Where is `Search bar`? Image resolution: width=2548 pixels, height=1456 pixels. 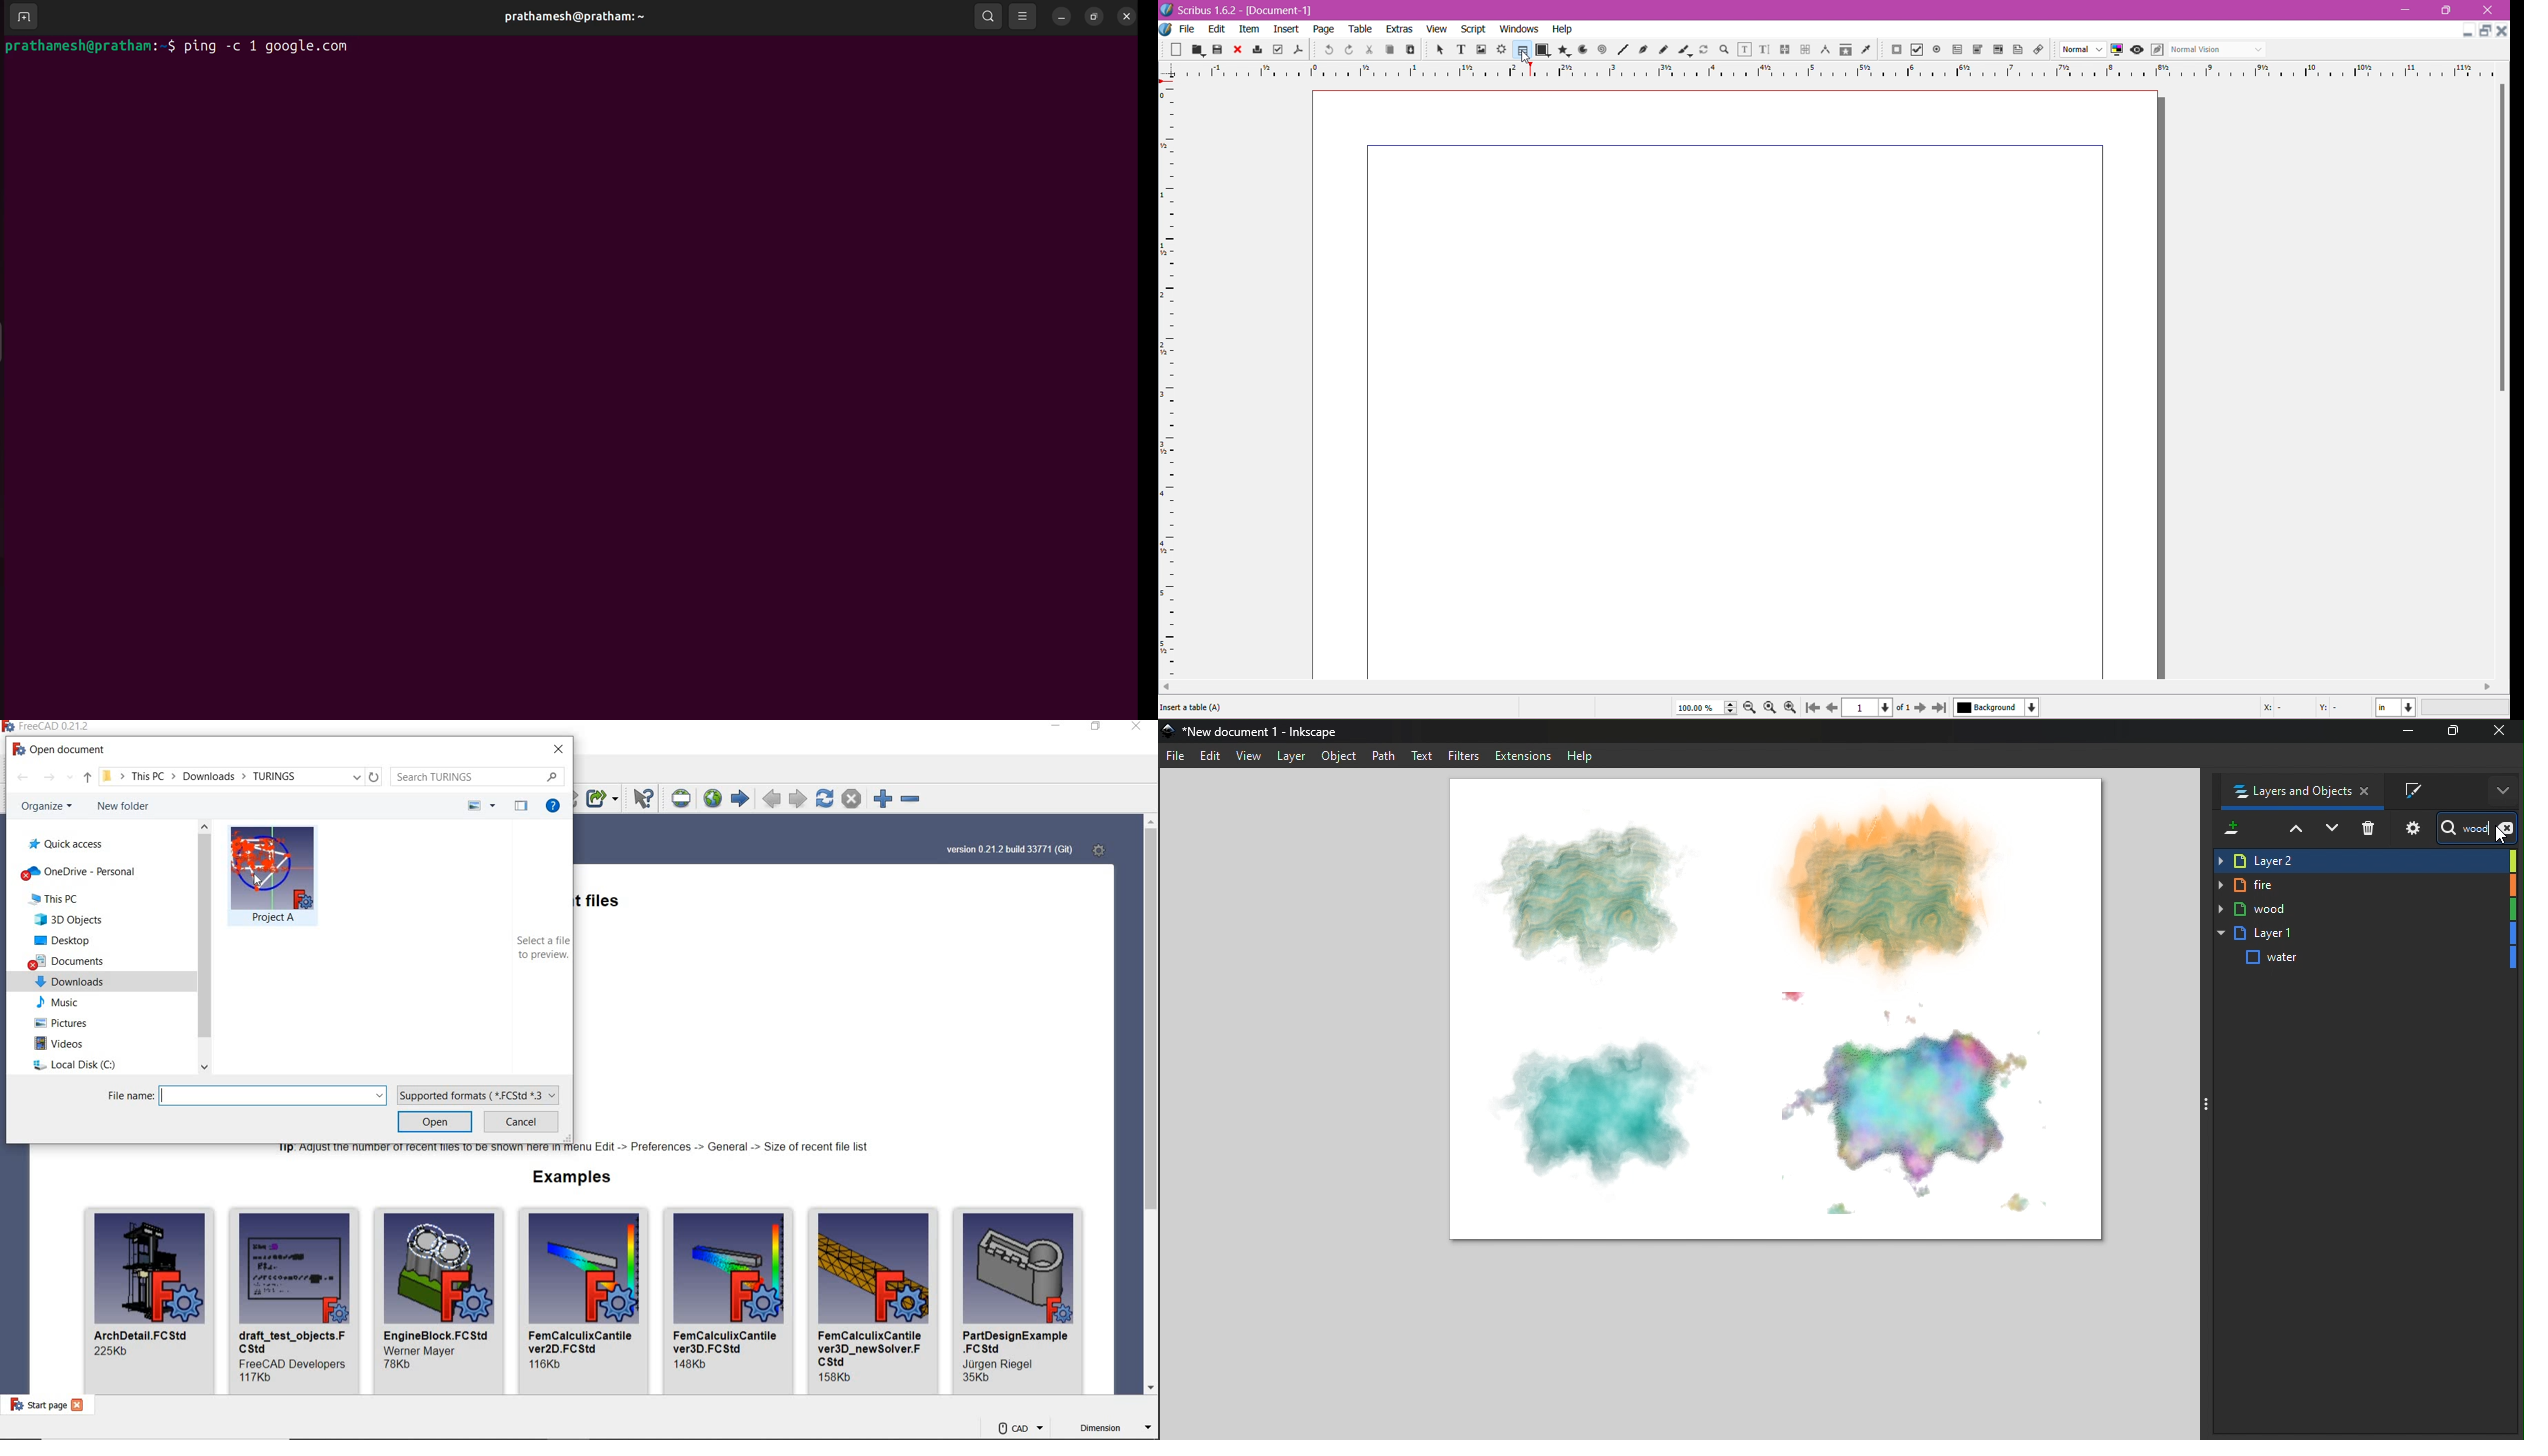
Search bar is located at coordinates (2478, 828).